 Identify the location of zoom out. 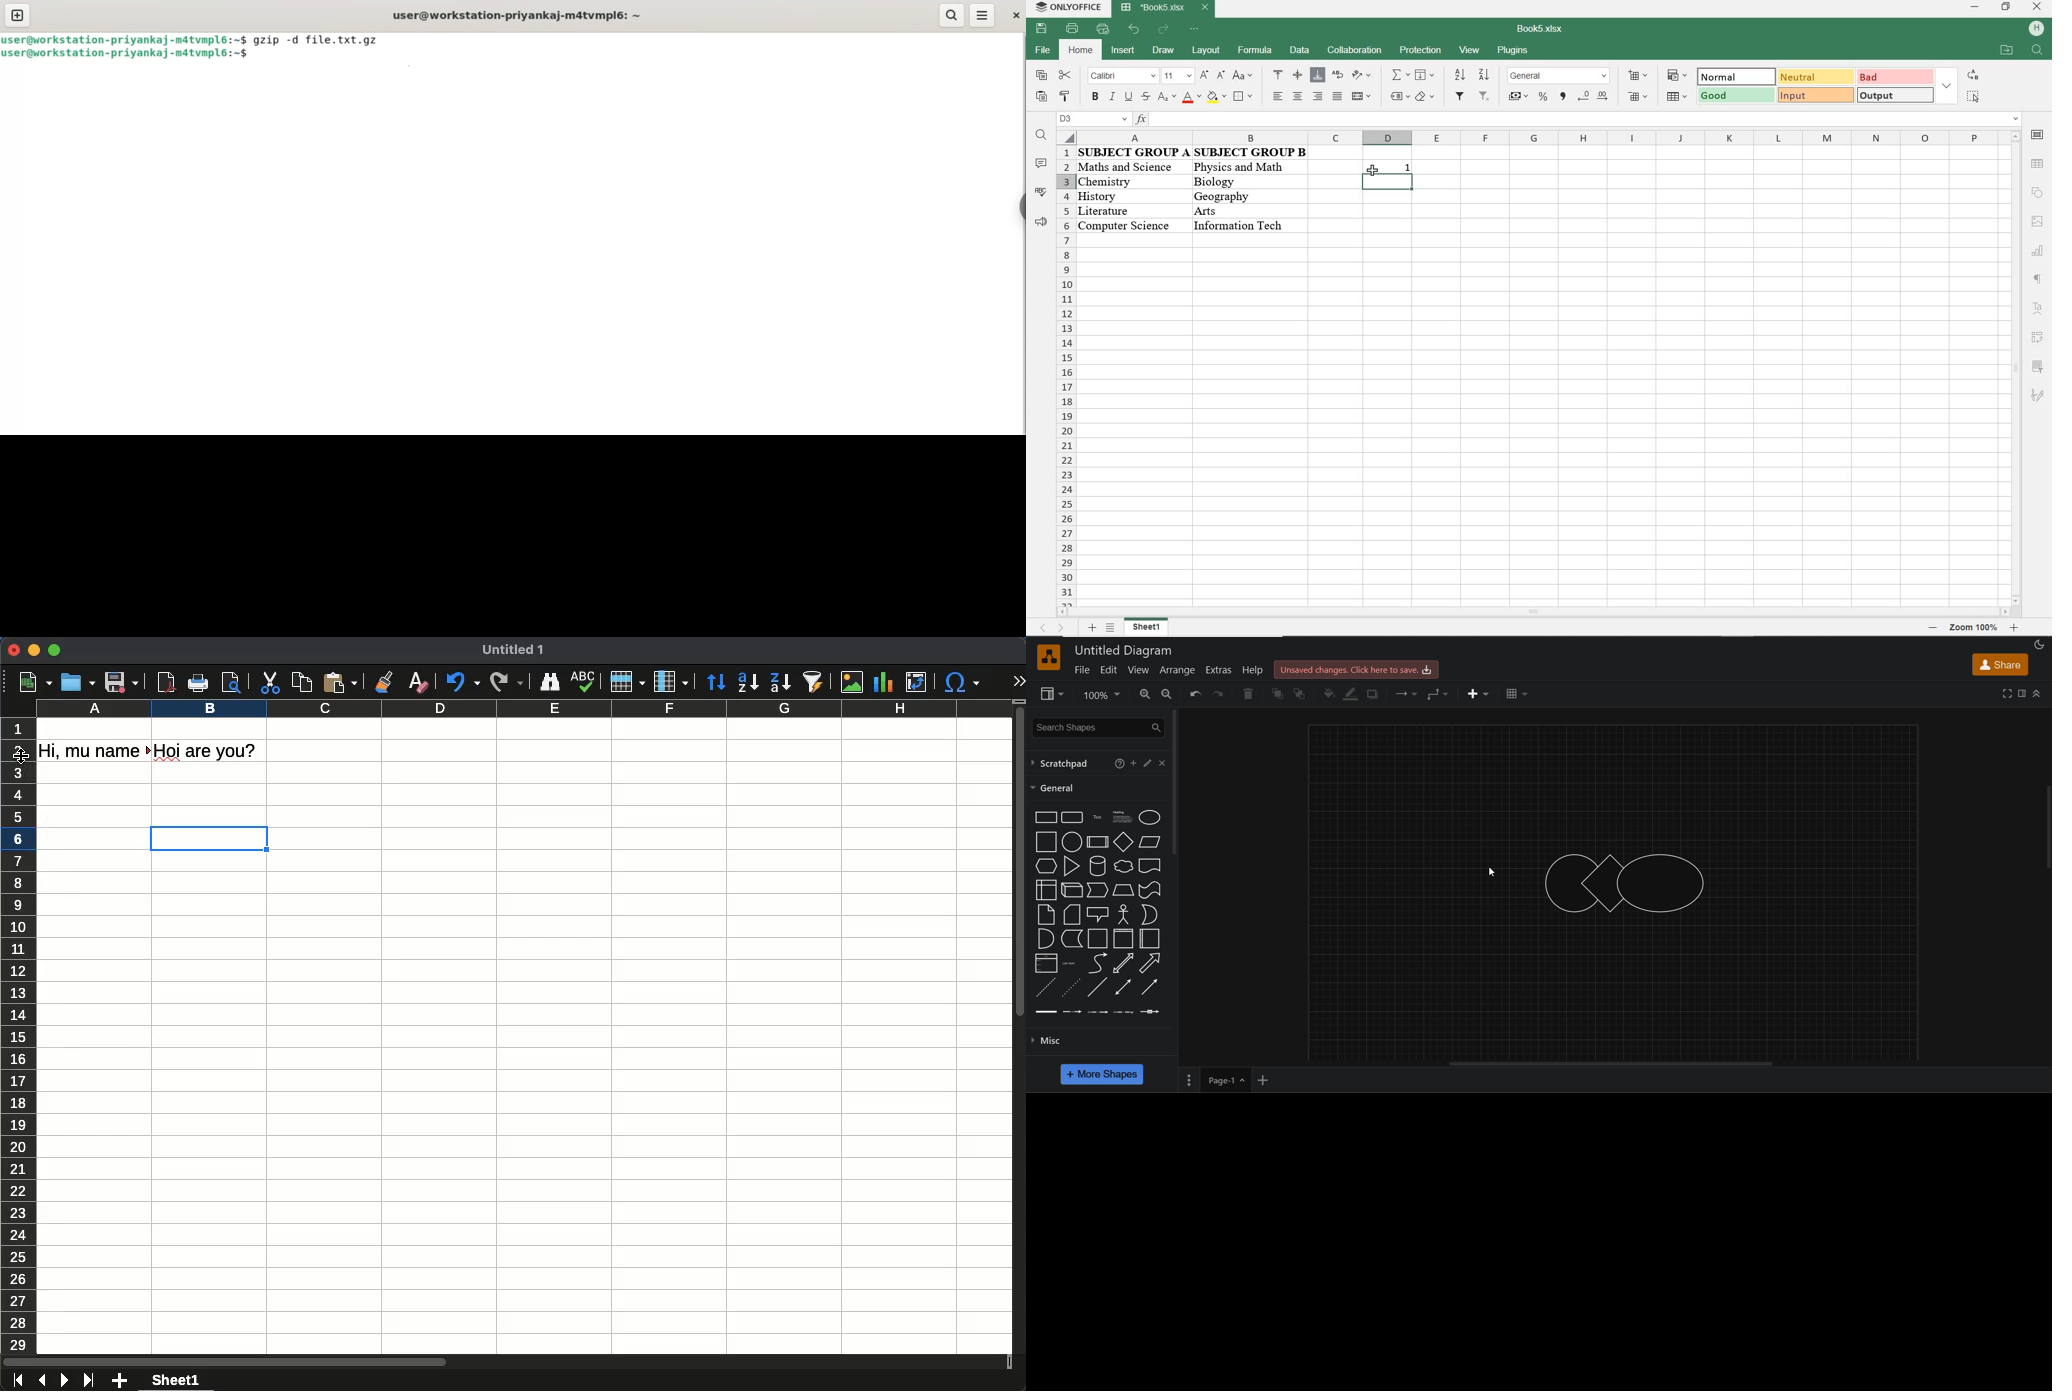
(1165, 693).